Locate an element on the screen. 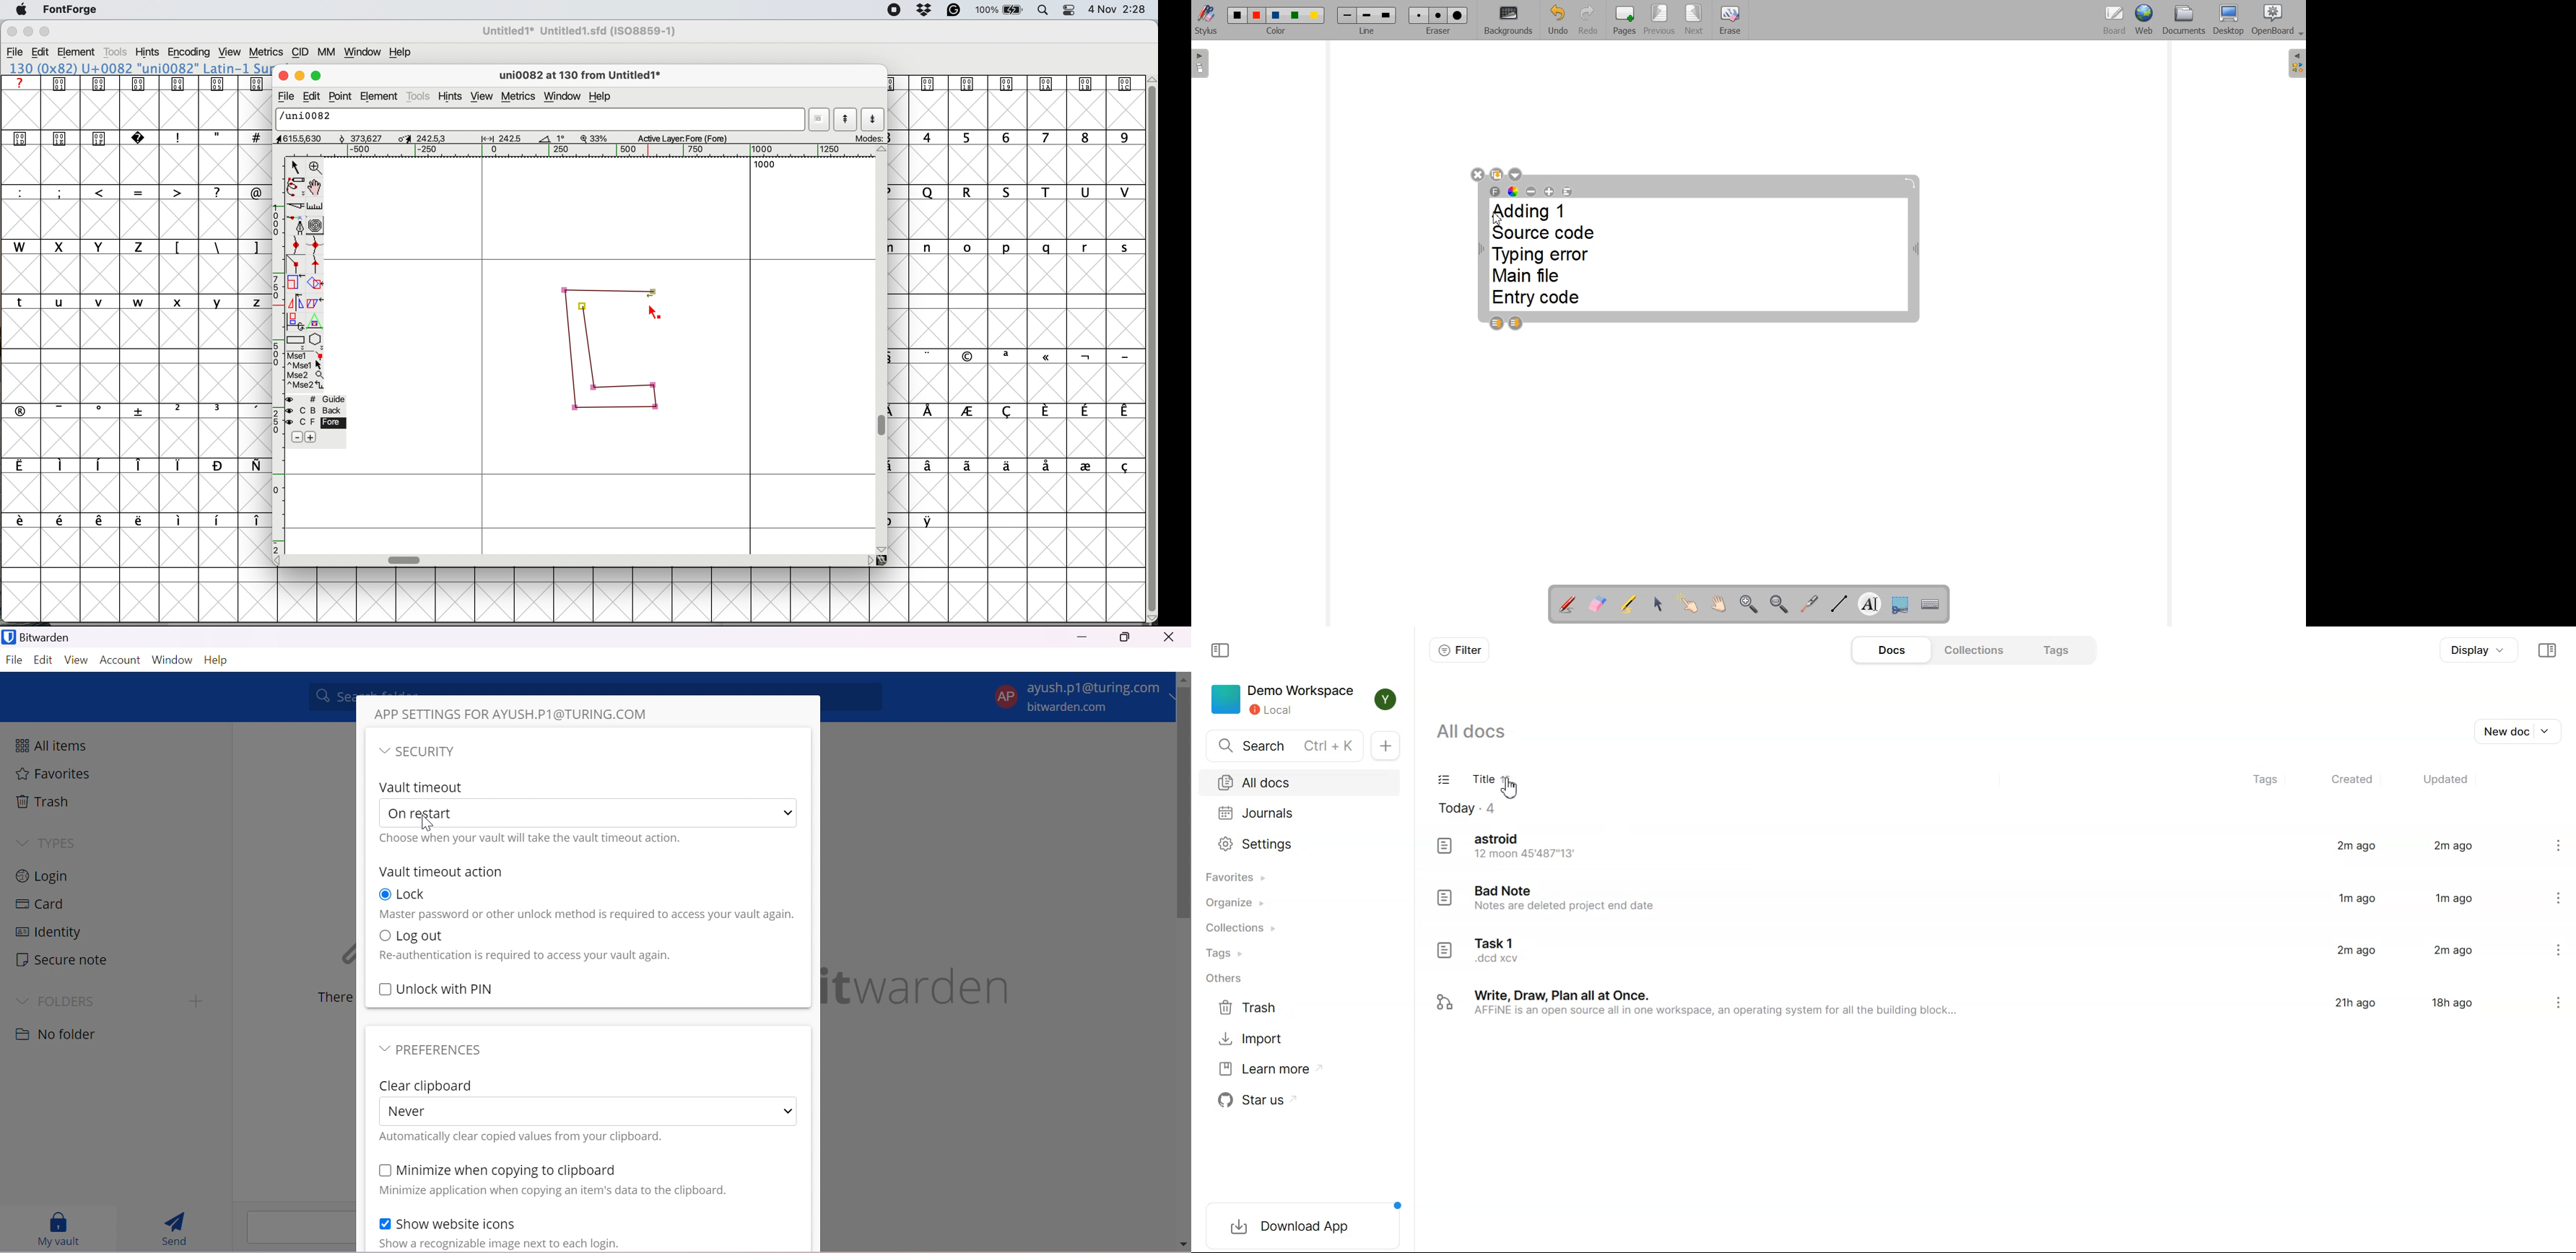 This screenshot has height=1260, width=2576. Login is located at coordinates (45, 875).